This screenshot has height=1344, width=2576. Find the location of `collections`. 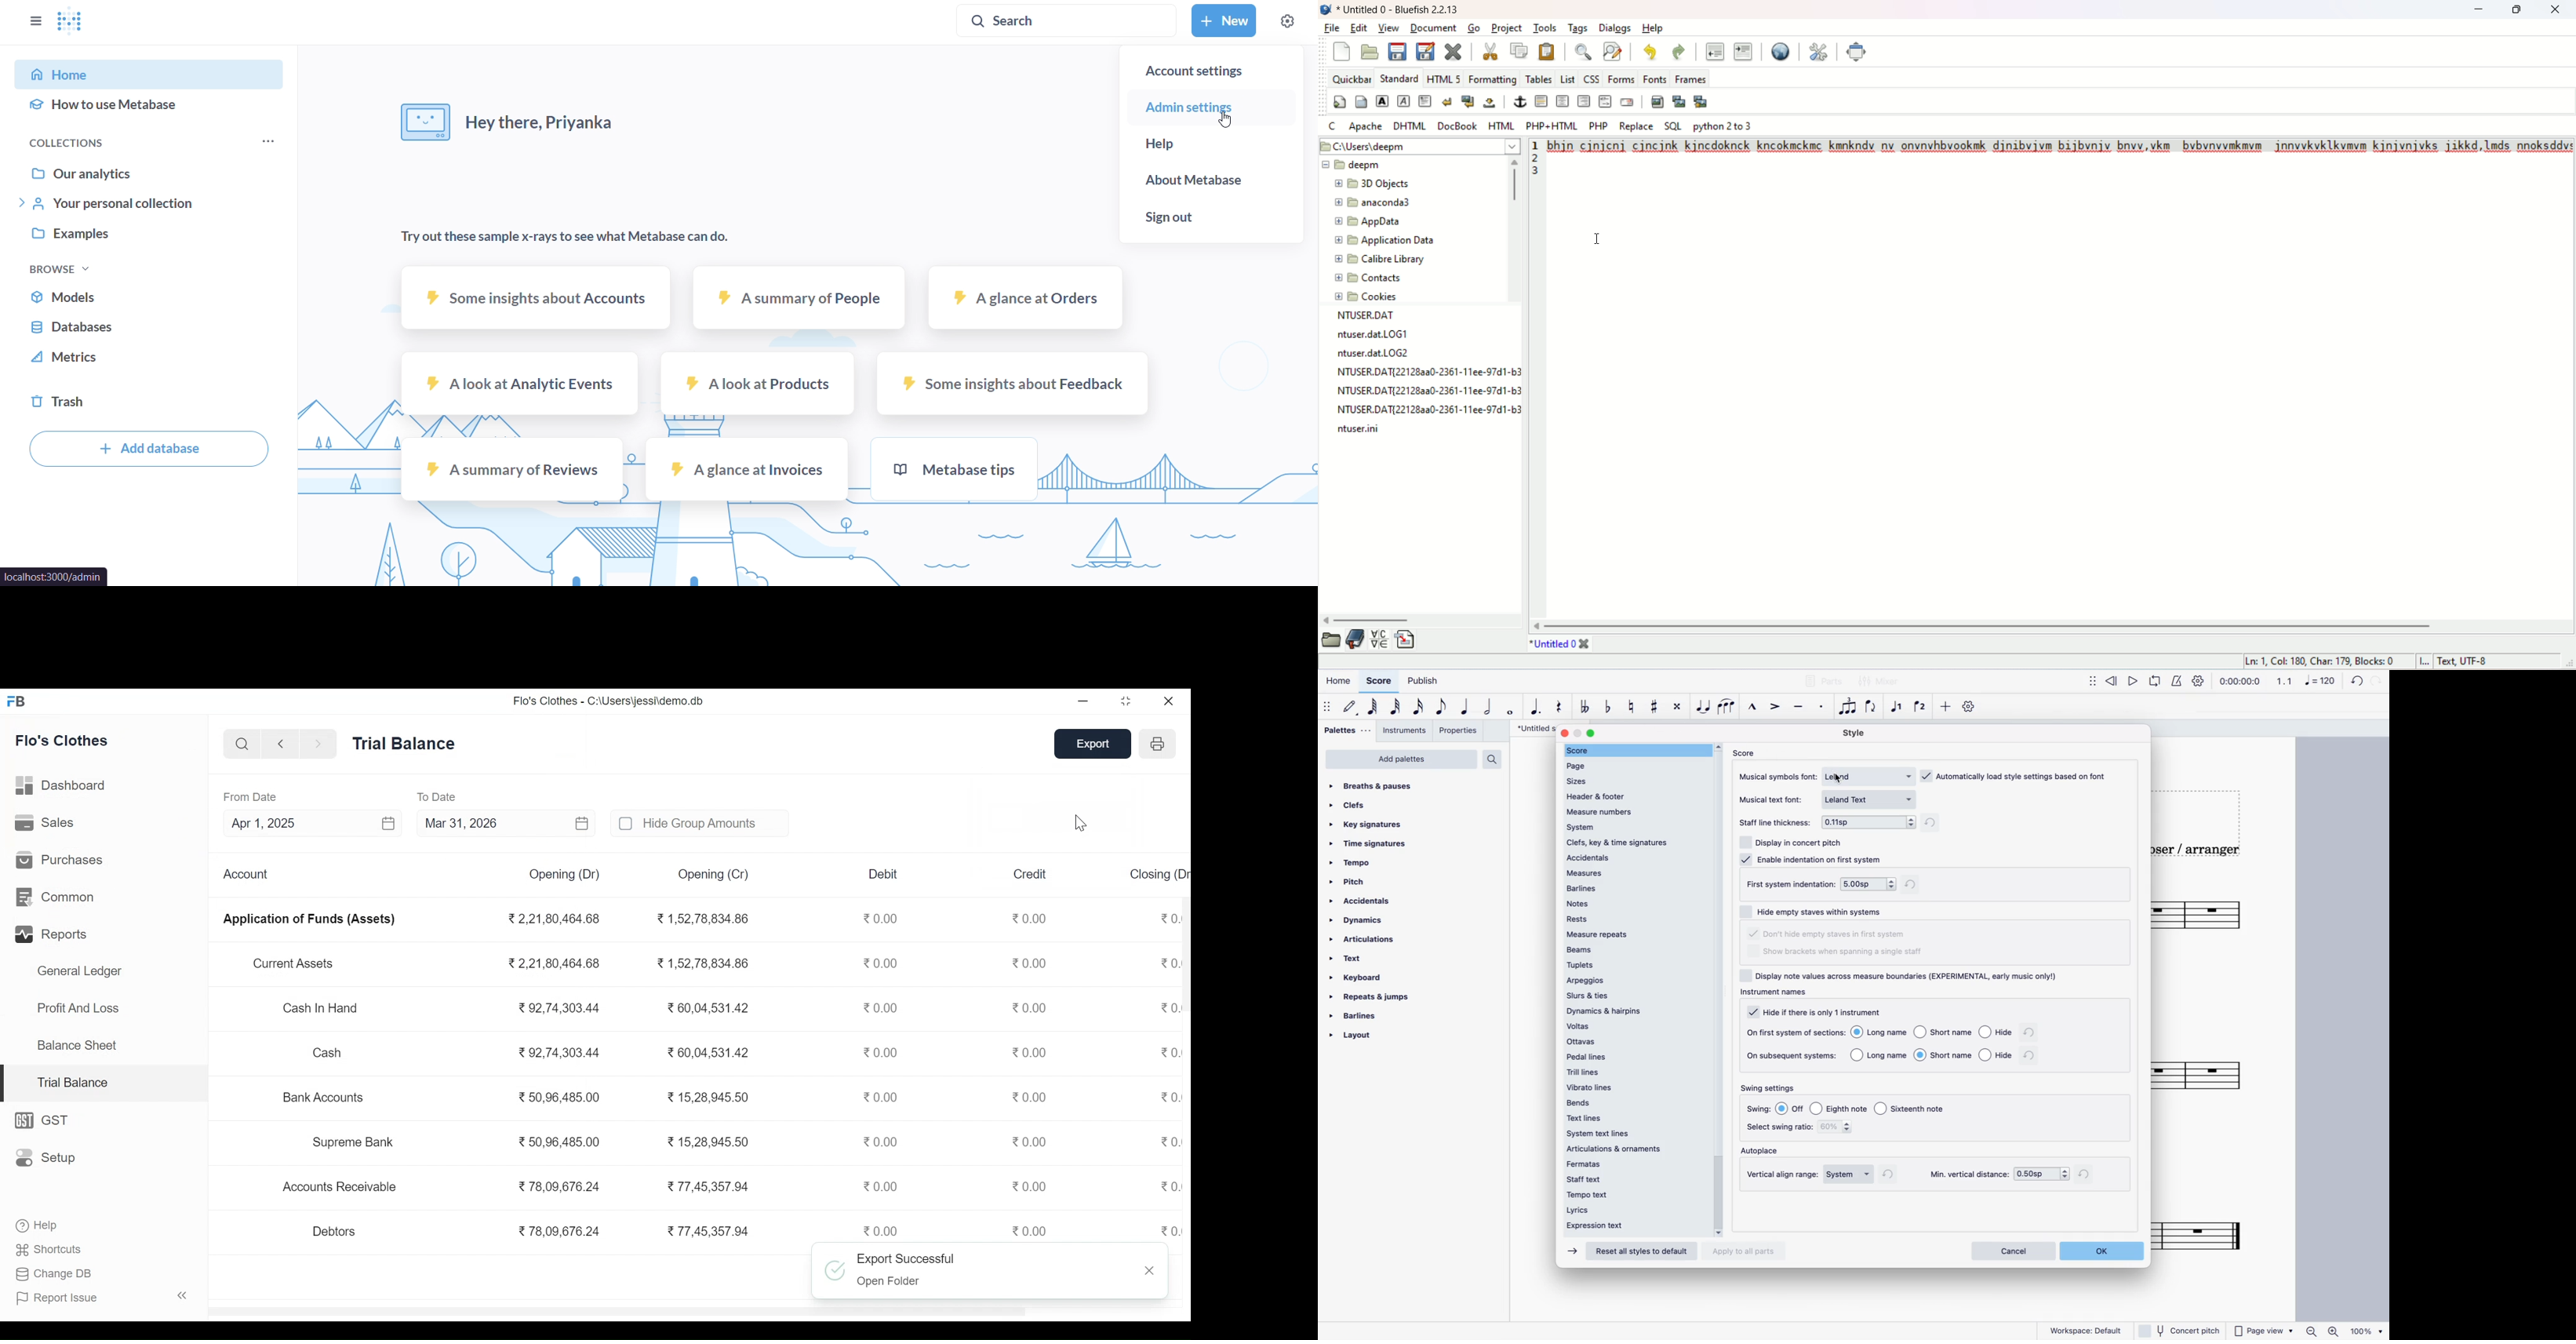

collections is located at coordinates (86, 143).